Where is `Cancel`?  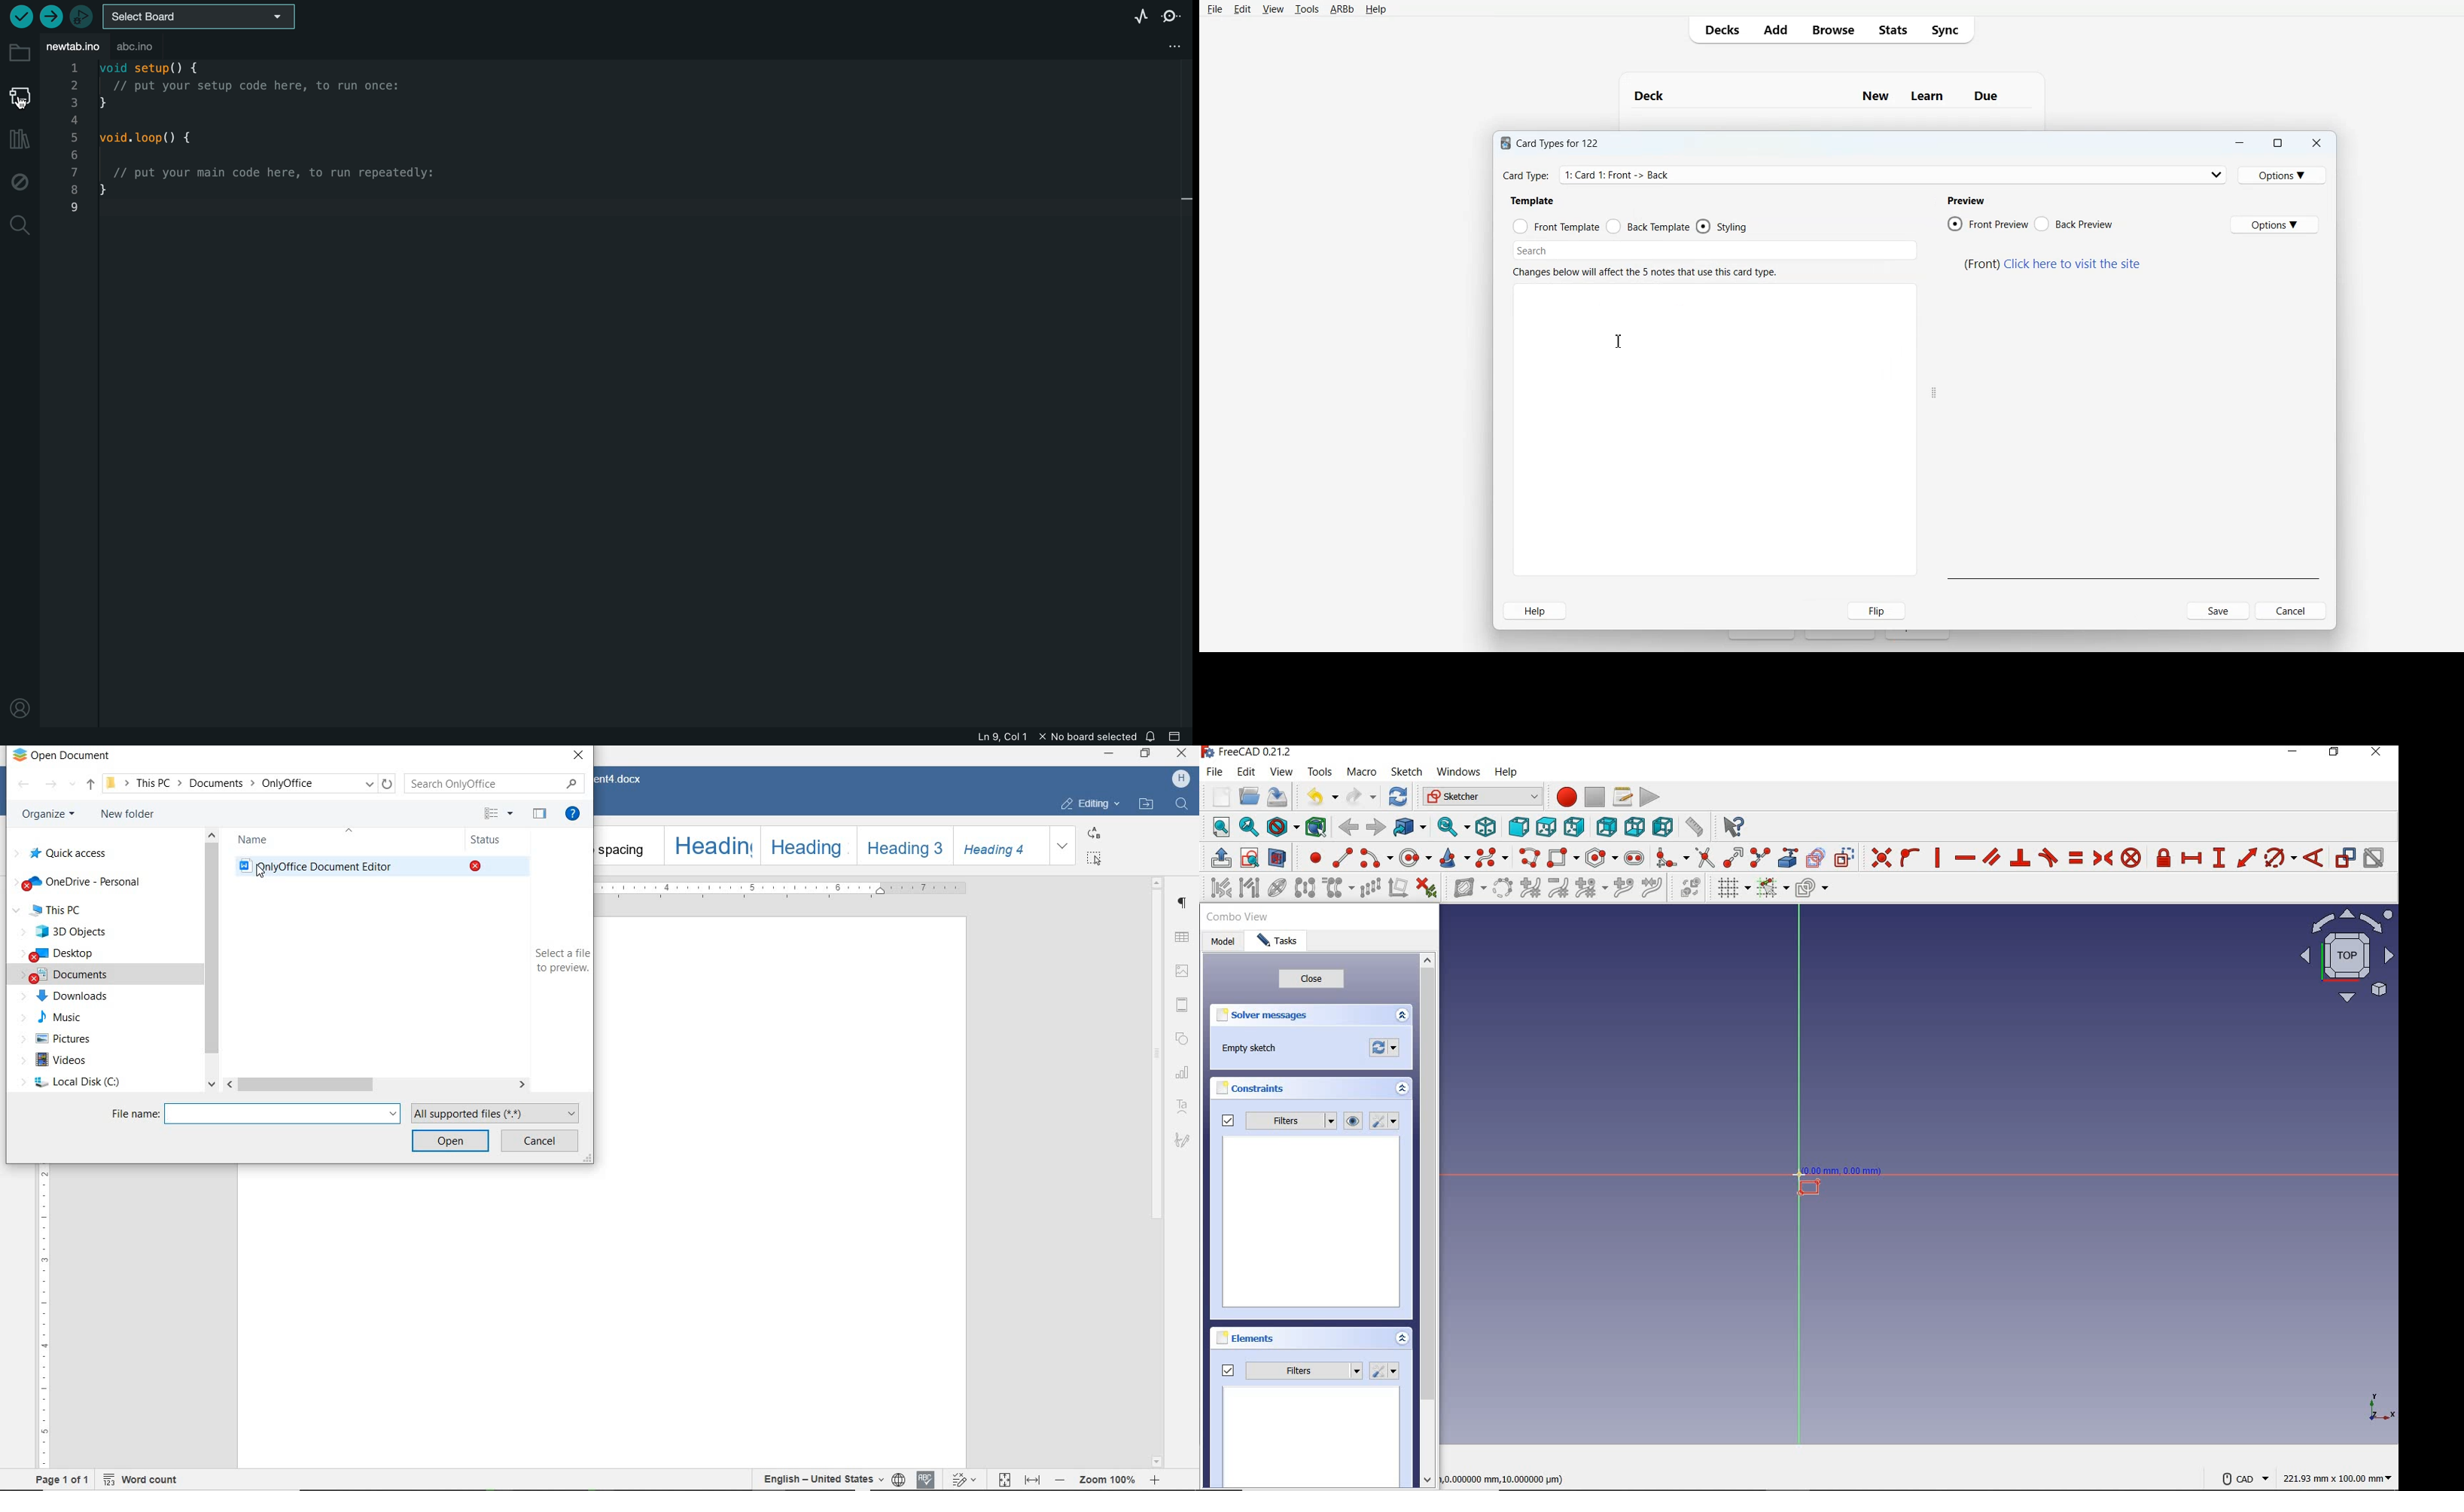
Cancel is located at coordinates (2267, 611).